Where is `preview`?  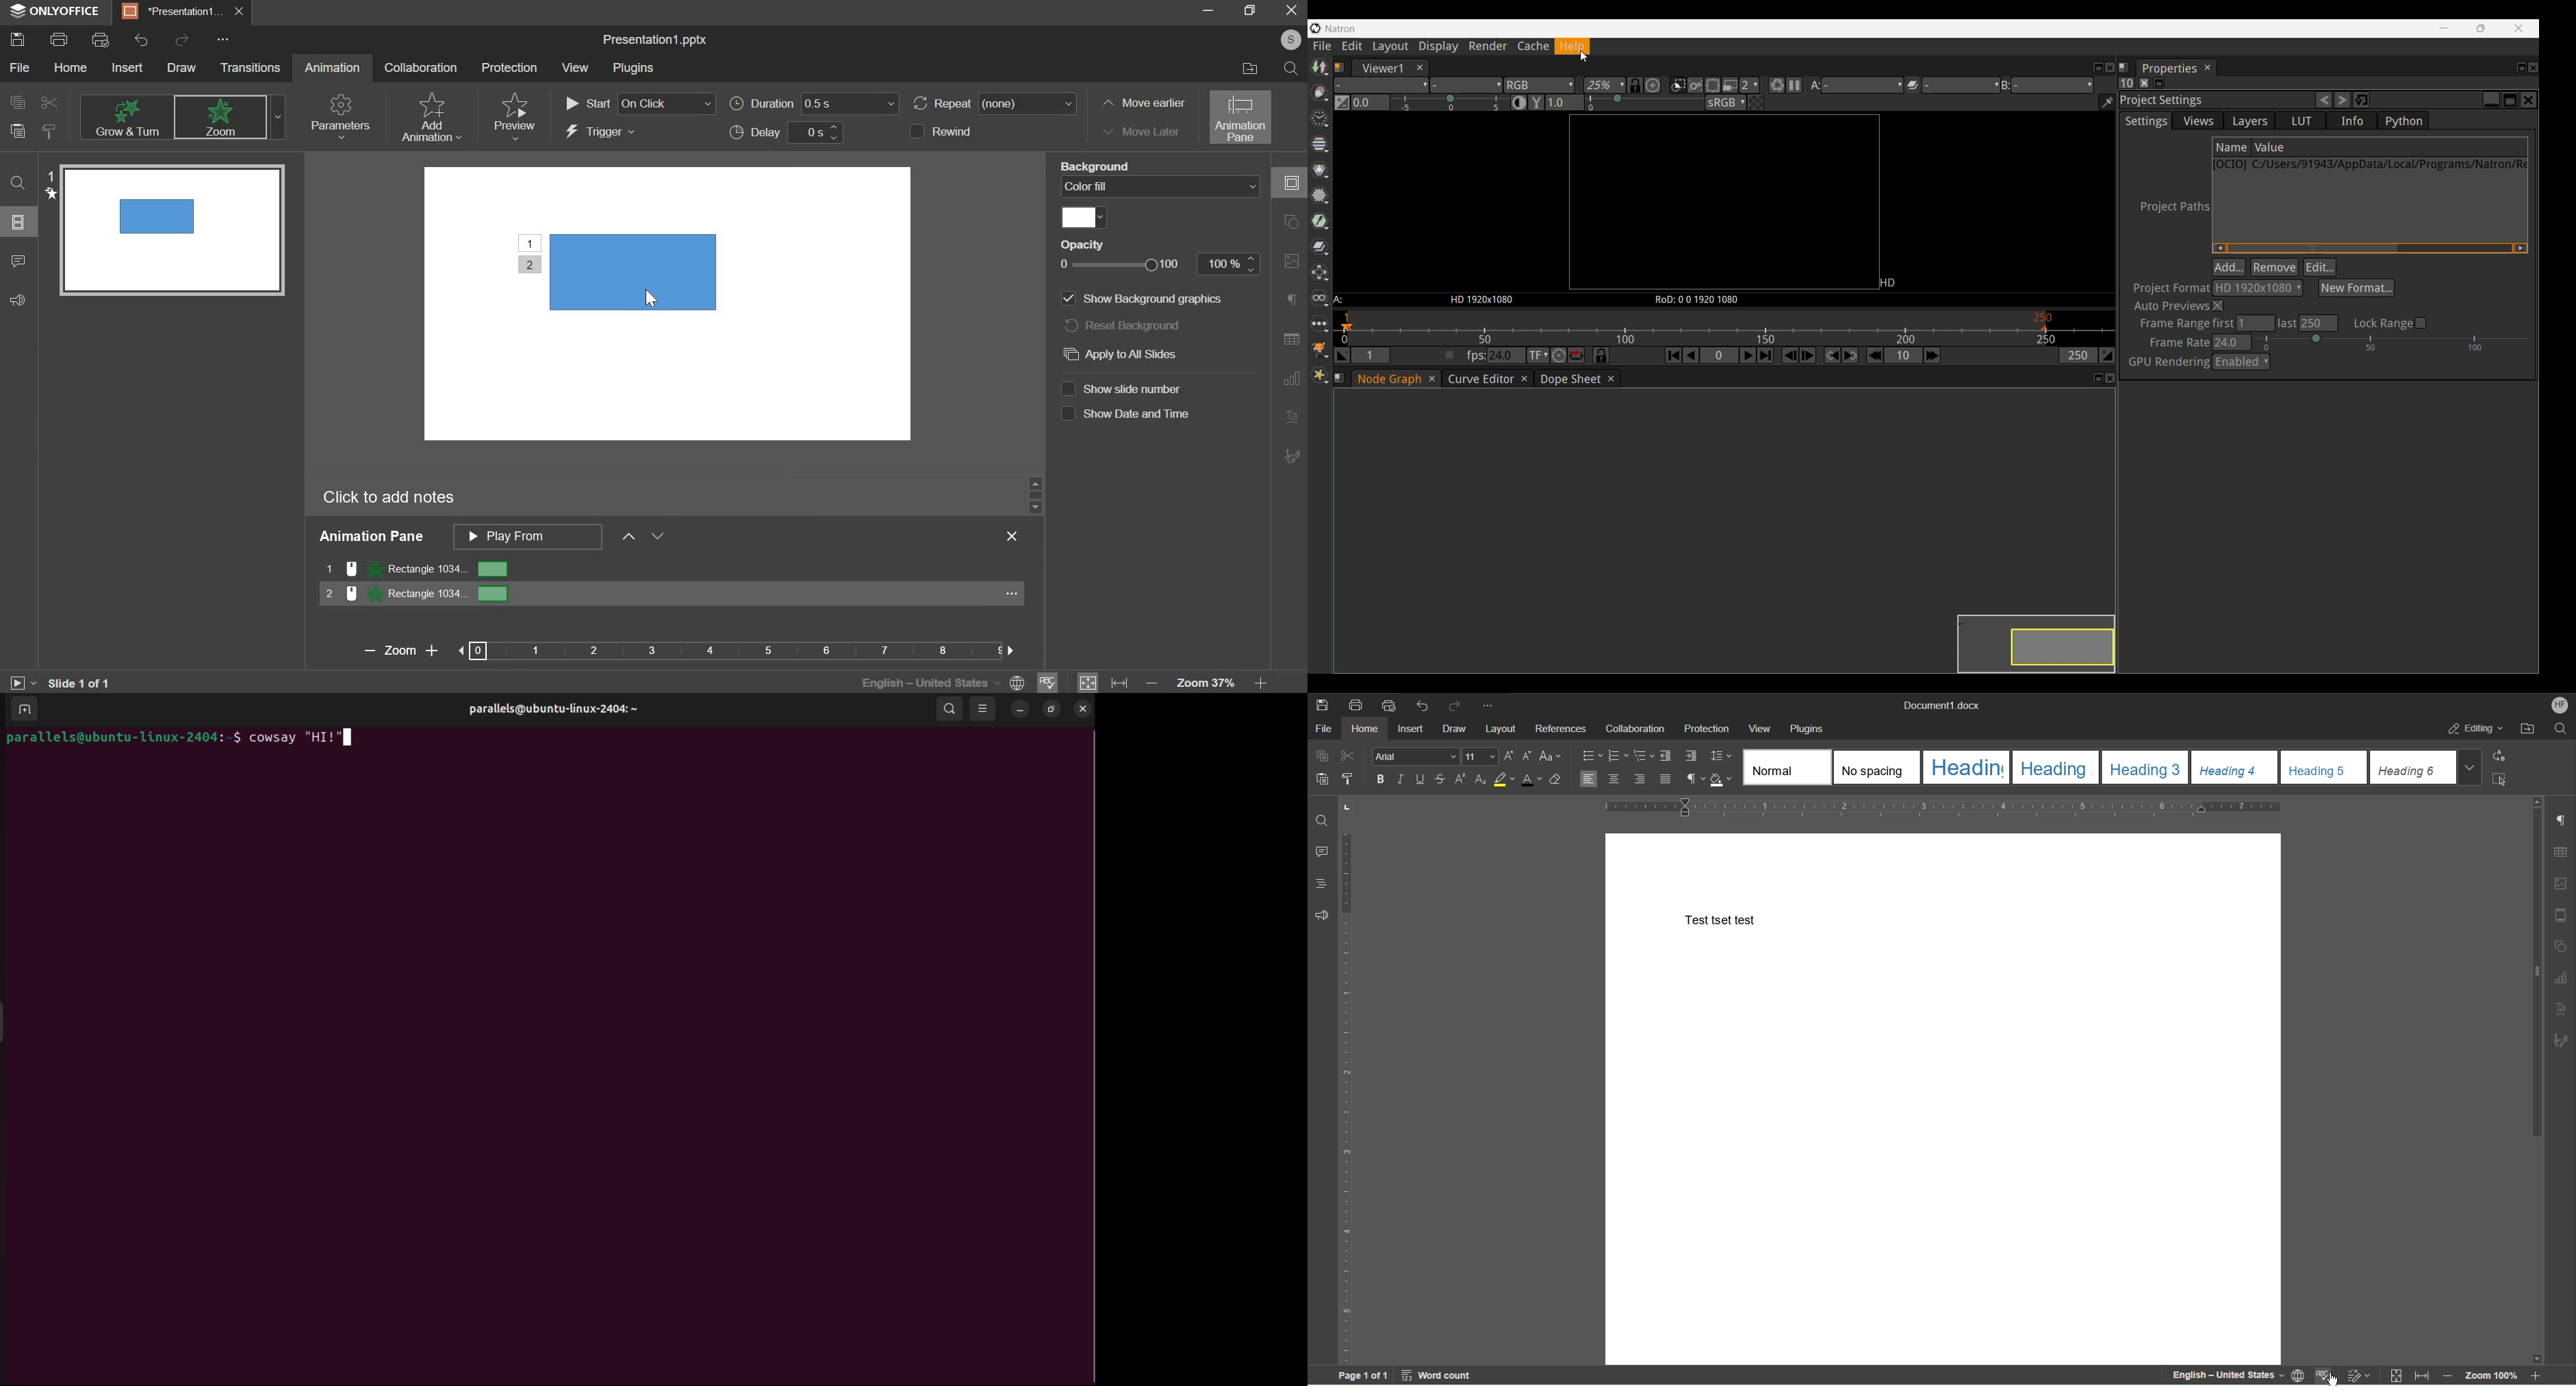
preview is located at coordinates (515, 112).